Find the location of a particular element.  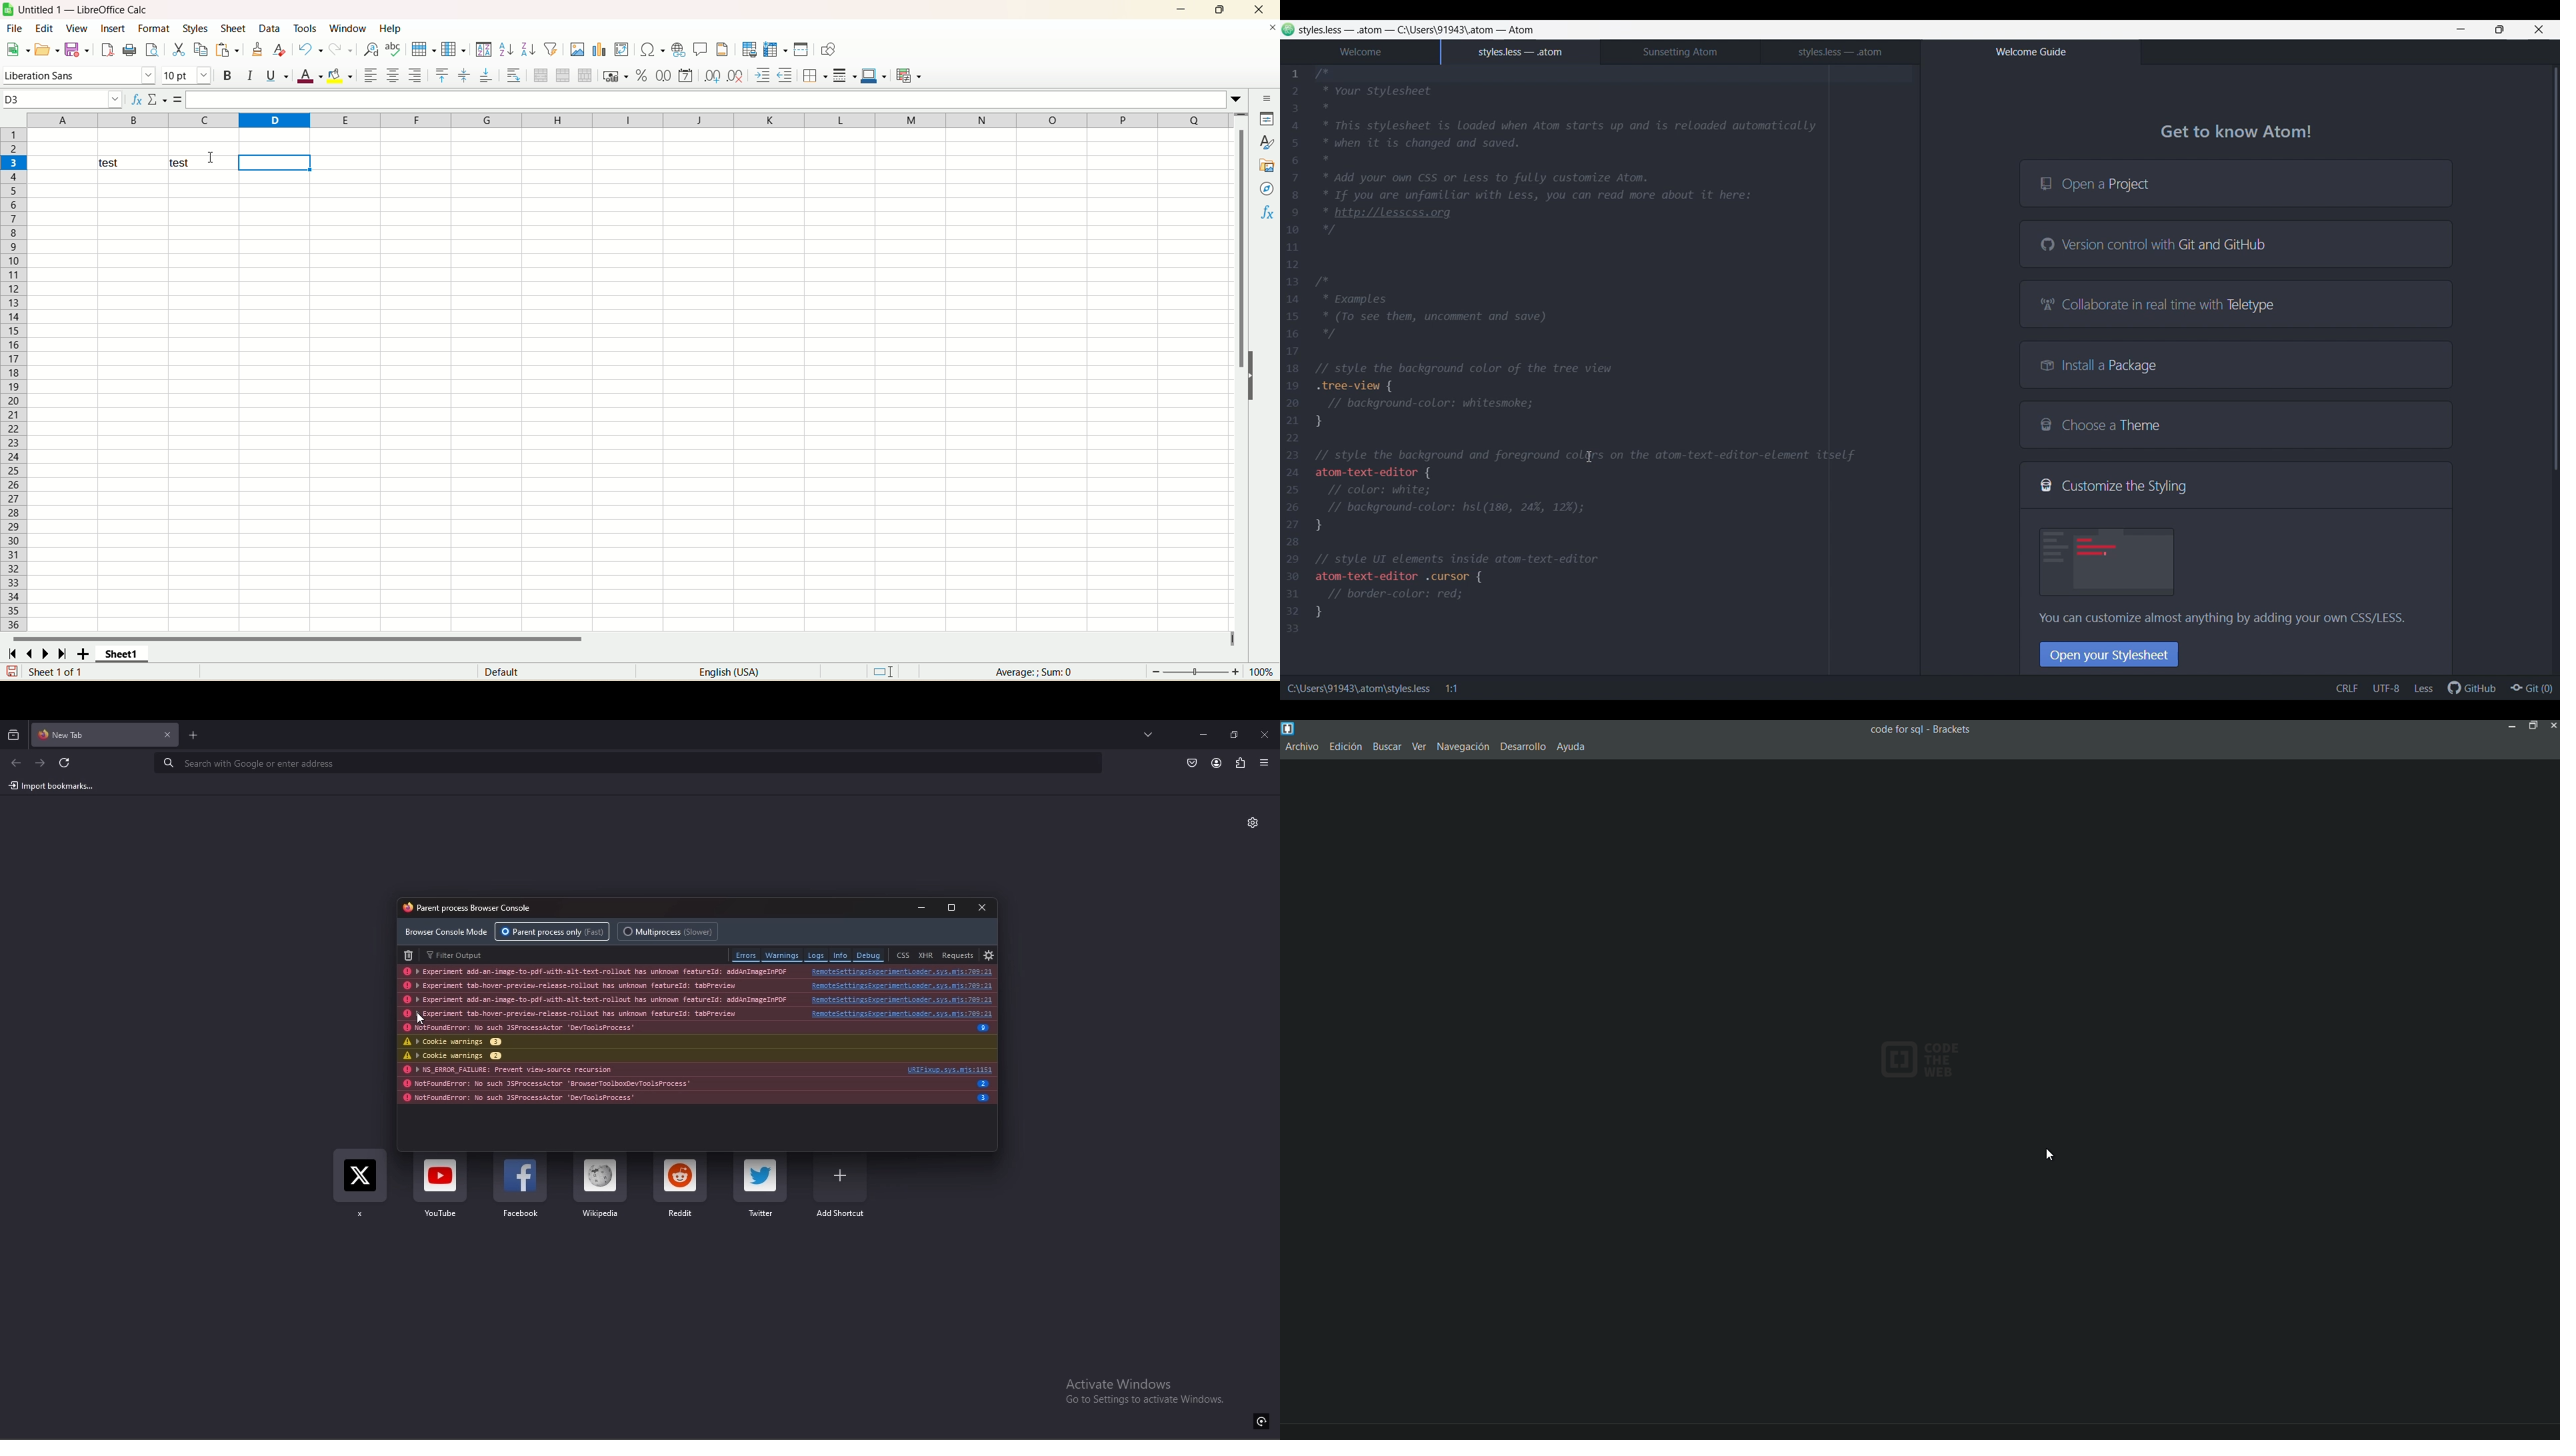

horizontal scroll bar is located at coordinates (621, 637).